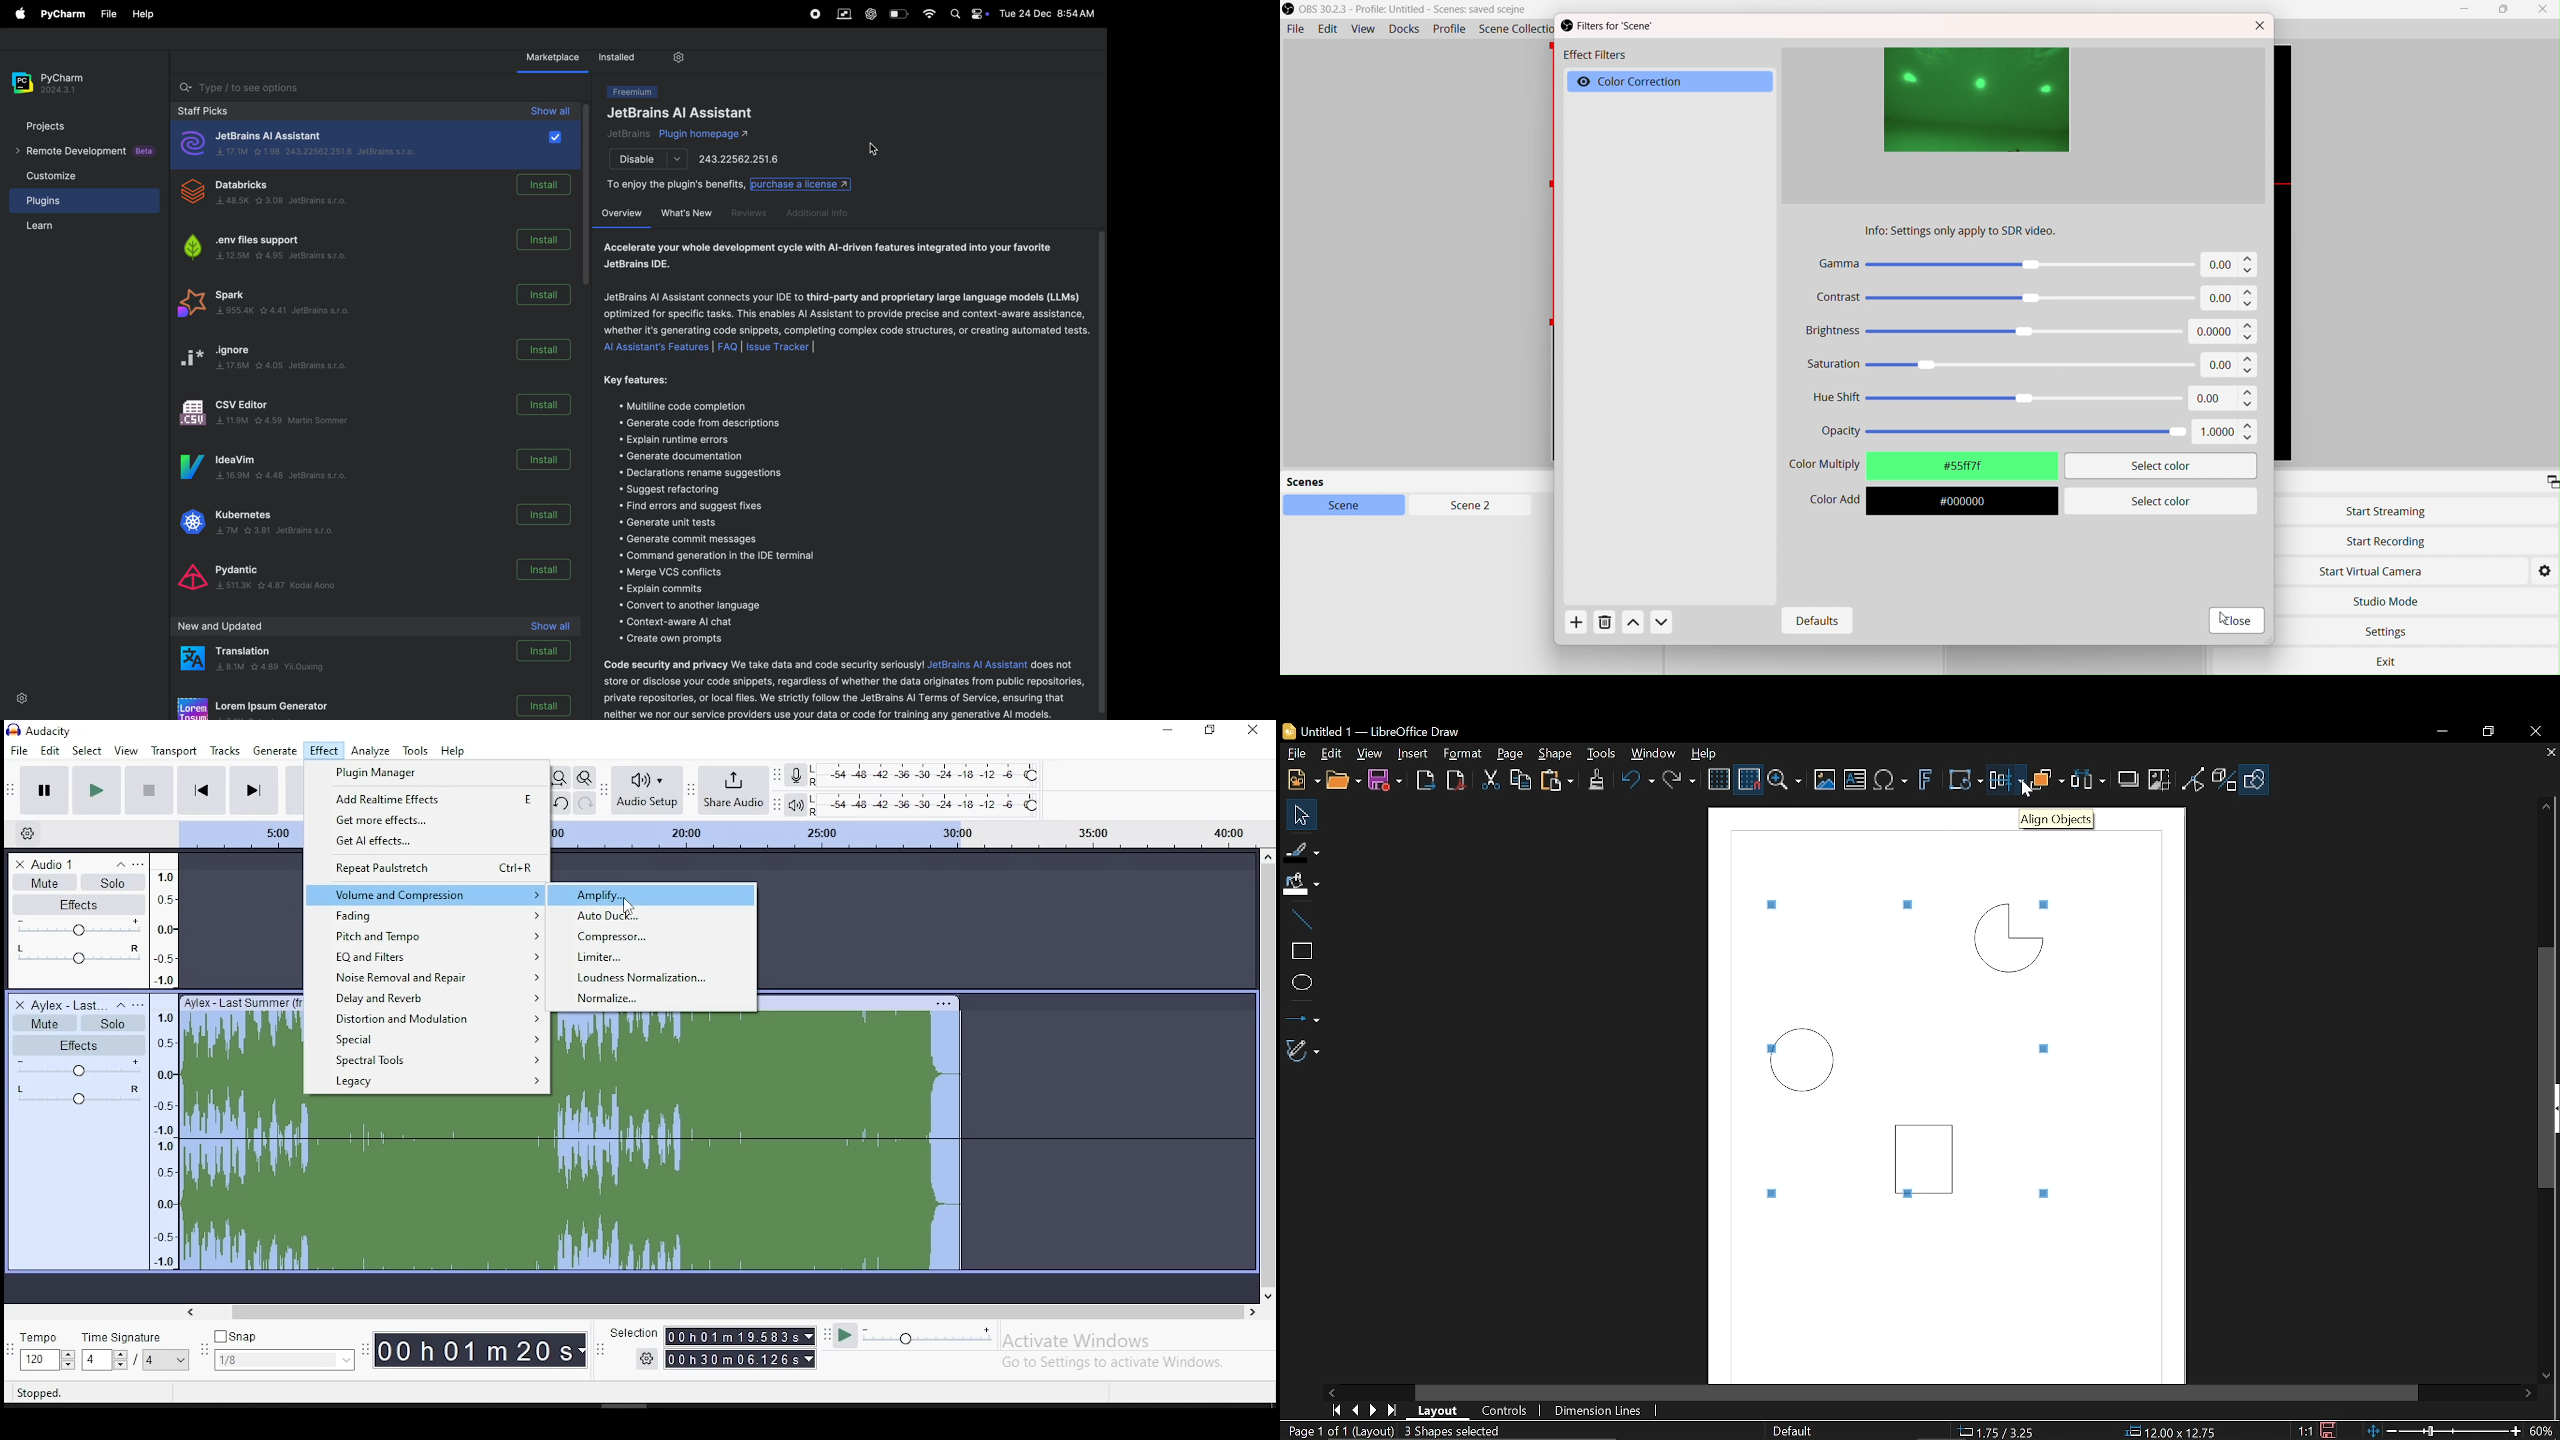 This screenshot has height=1456, width=2576. Describe the element at coordinates (2226, 398) in the screenshot. I see `0.00` at that location.